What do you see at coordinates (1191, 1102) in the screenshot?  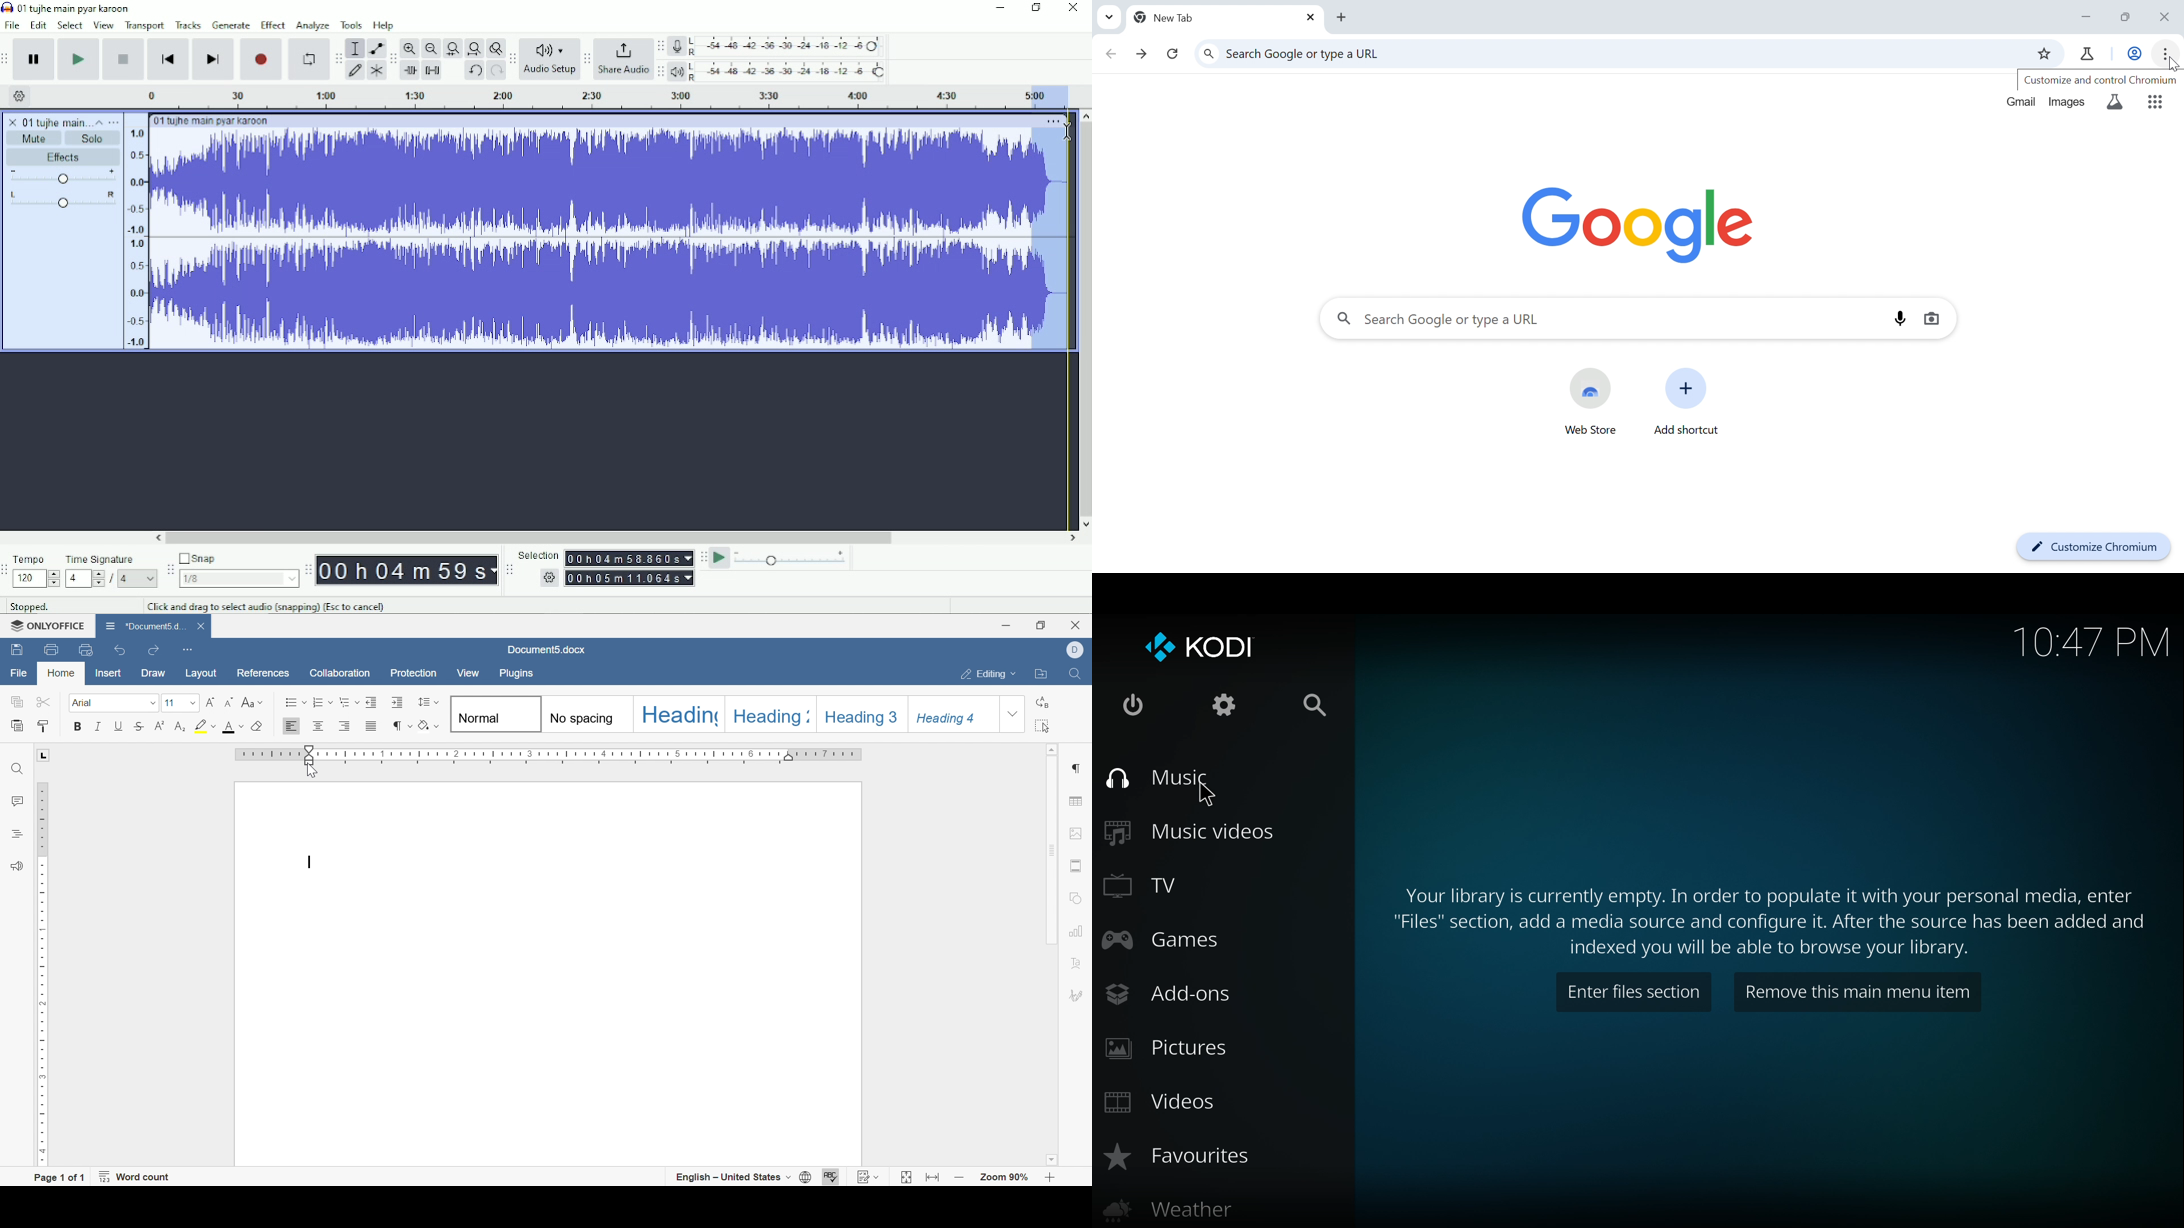 I see `videos` at bounding box center [1191, 1102].